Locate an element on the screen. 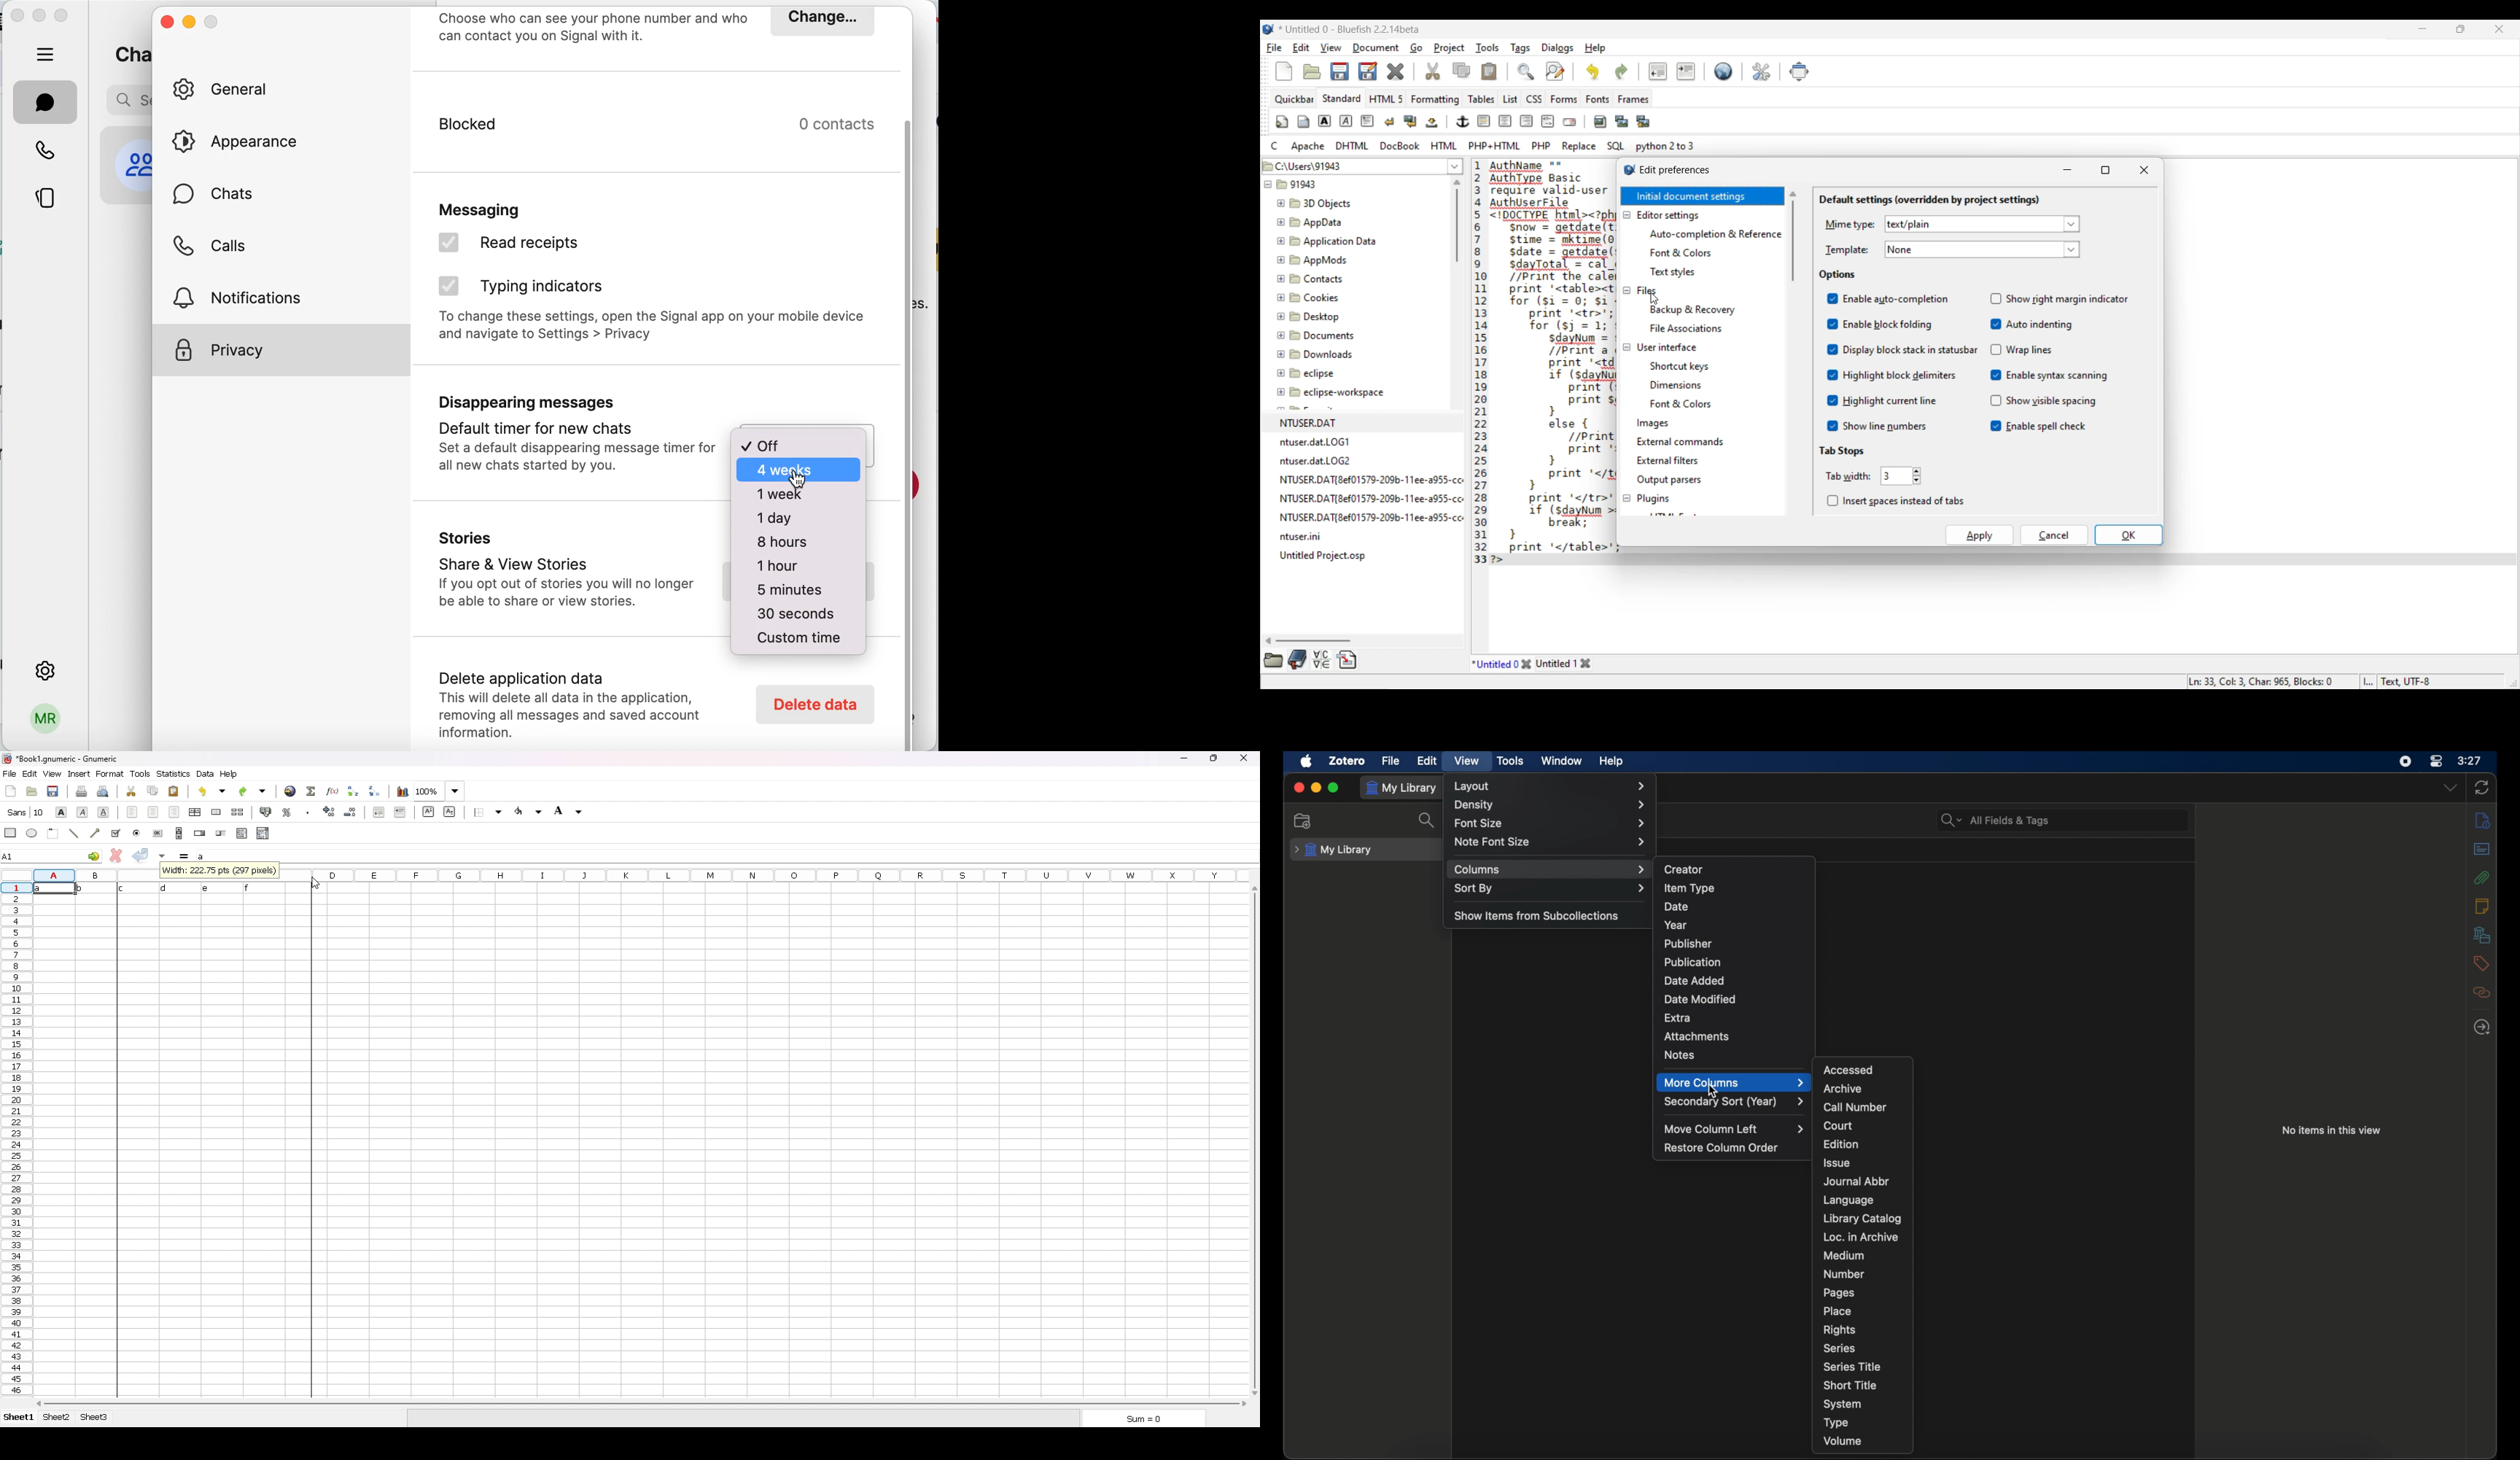 The image size is (2520, 1484). locate is located at coordinates (2481, 1027).